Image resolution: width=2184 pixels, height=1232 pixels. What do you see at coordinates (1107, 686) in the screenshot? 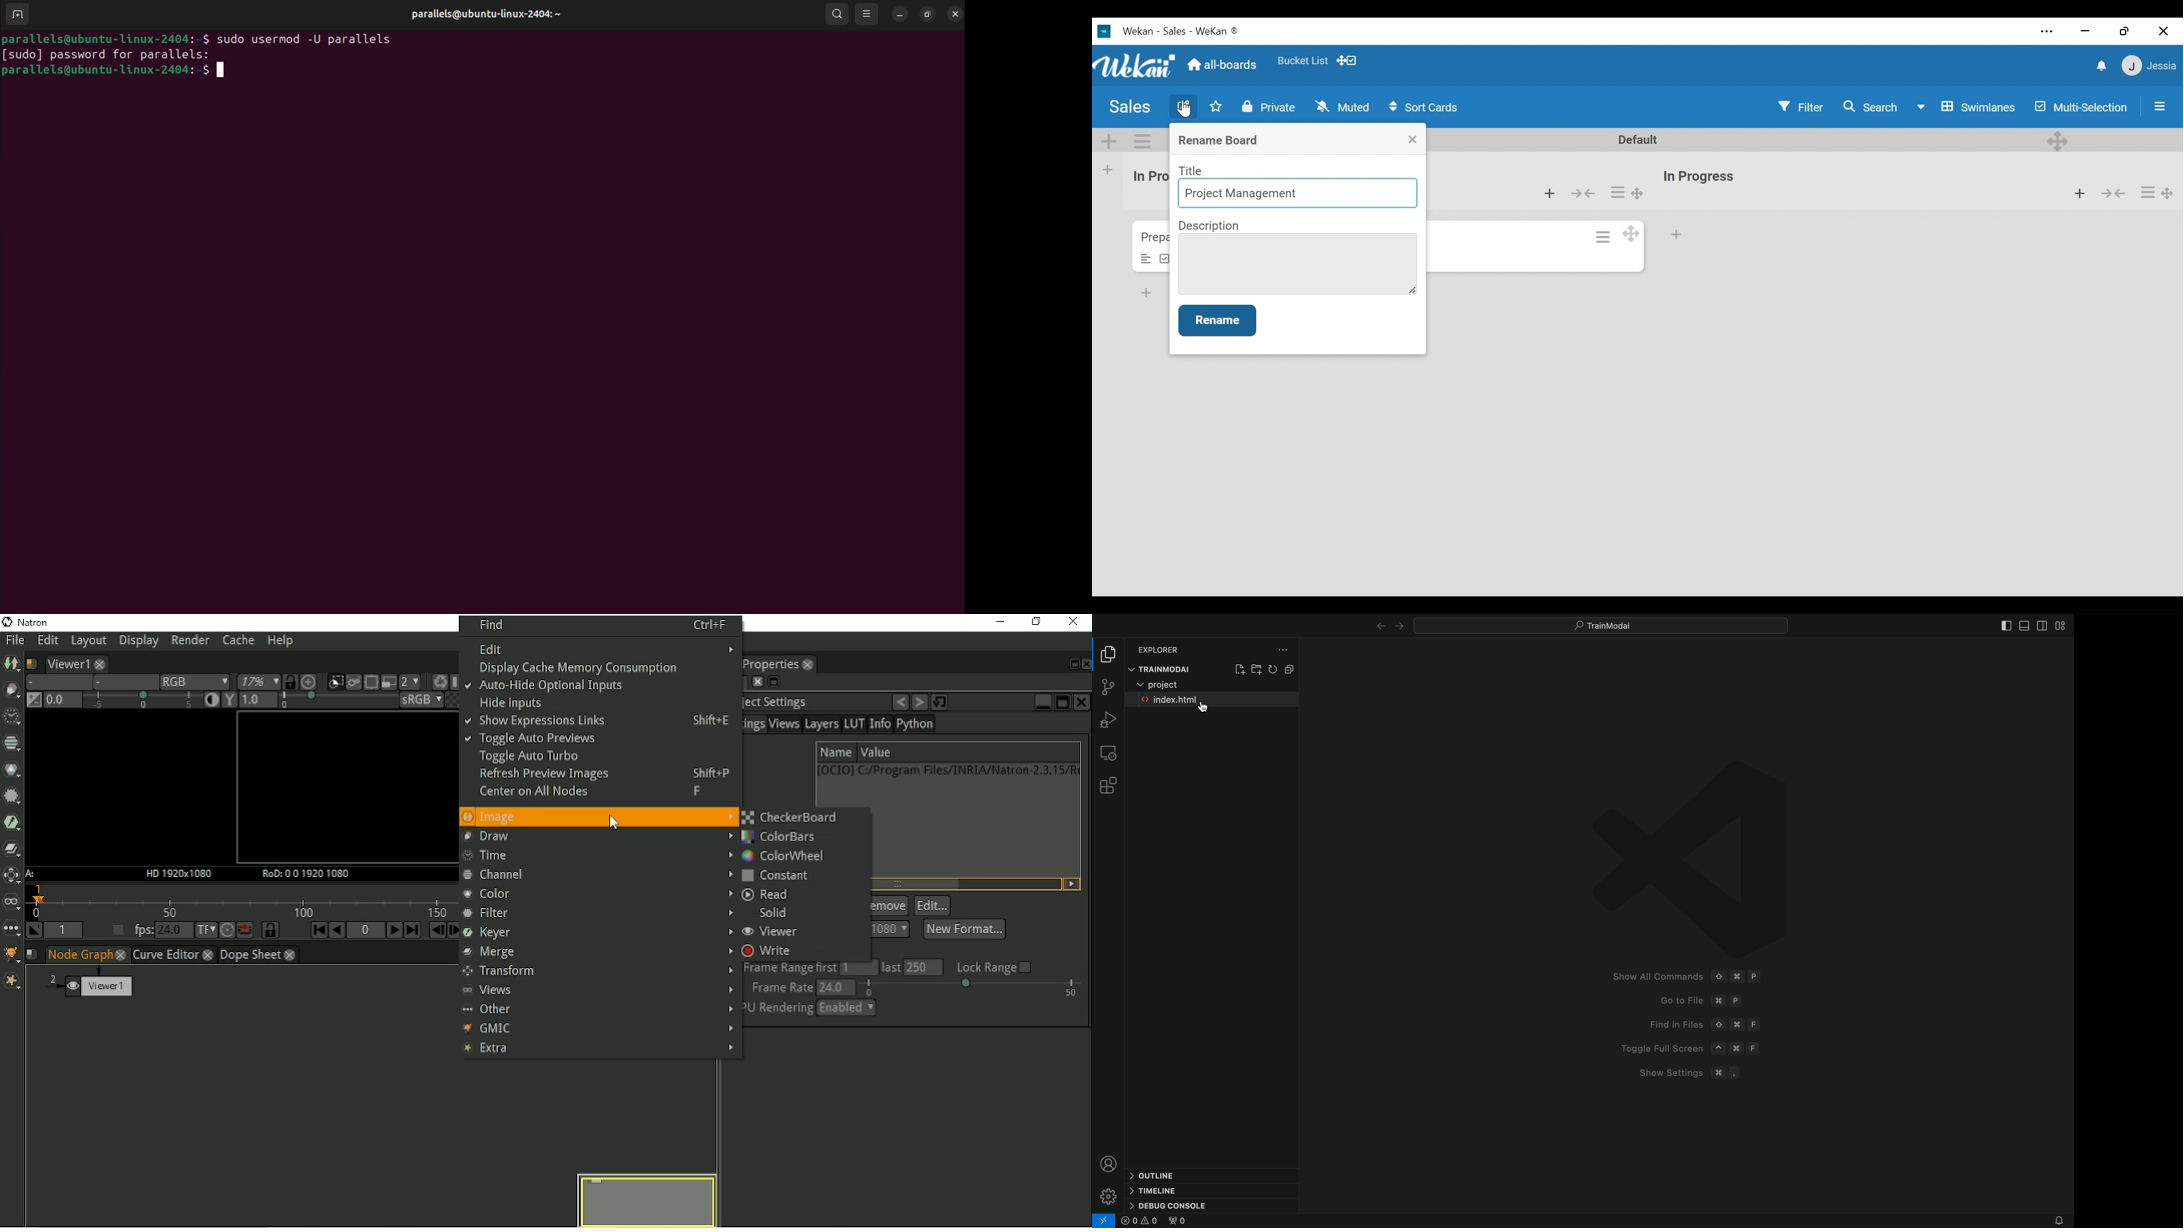
I see `git` at bounding box center [1107, 686].